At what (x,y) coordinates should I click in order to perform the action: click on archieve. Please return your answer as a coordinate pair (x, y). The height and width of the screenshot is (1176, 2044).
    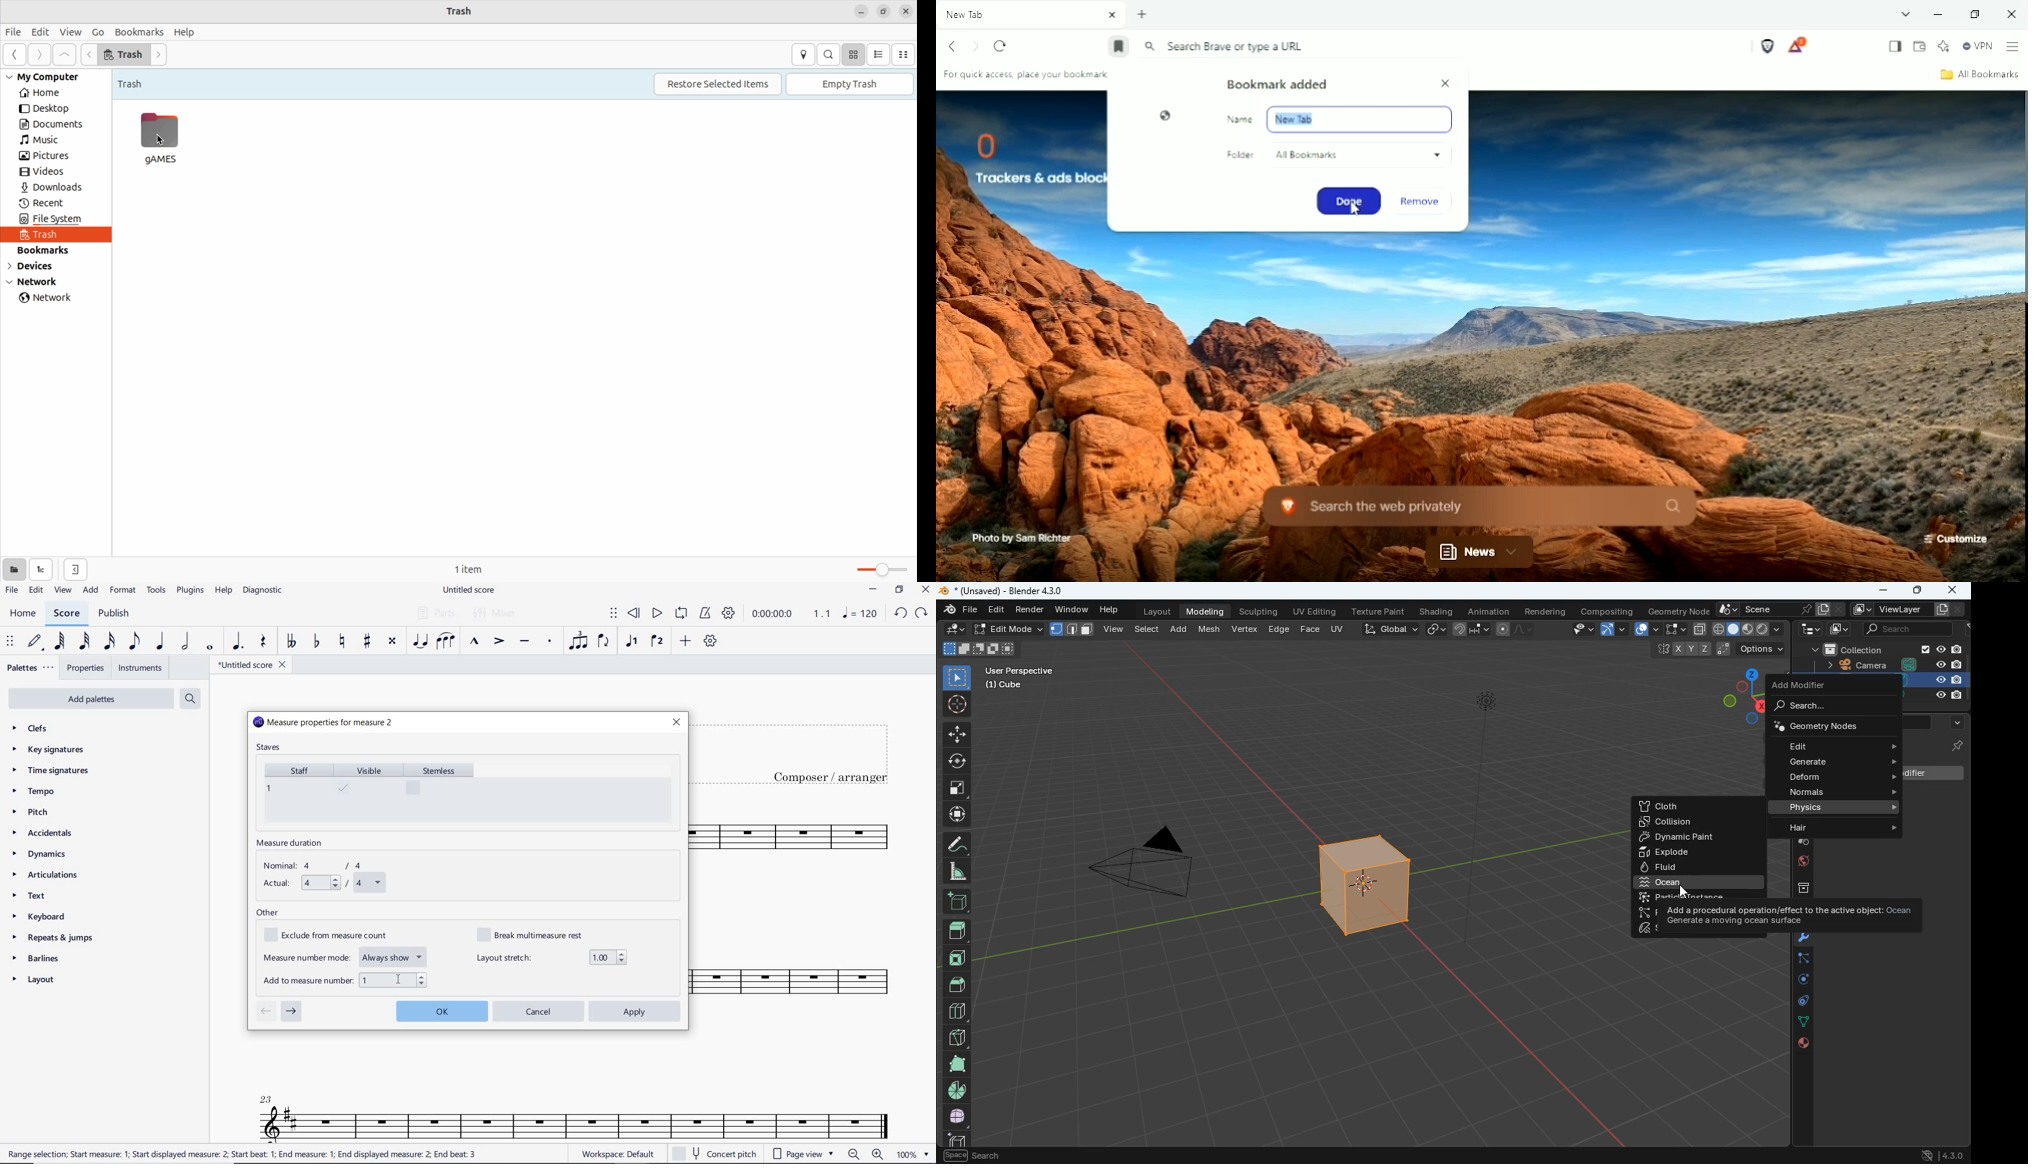
    Looking at the image, I should click on (1798, 890).